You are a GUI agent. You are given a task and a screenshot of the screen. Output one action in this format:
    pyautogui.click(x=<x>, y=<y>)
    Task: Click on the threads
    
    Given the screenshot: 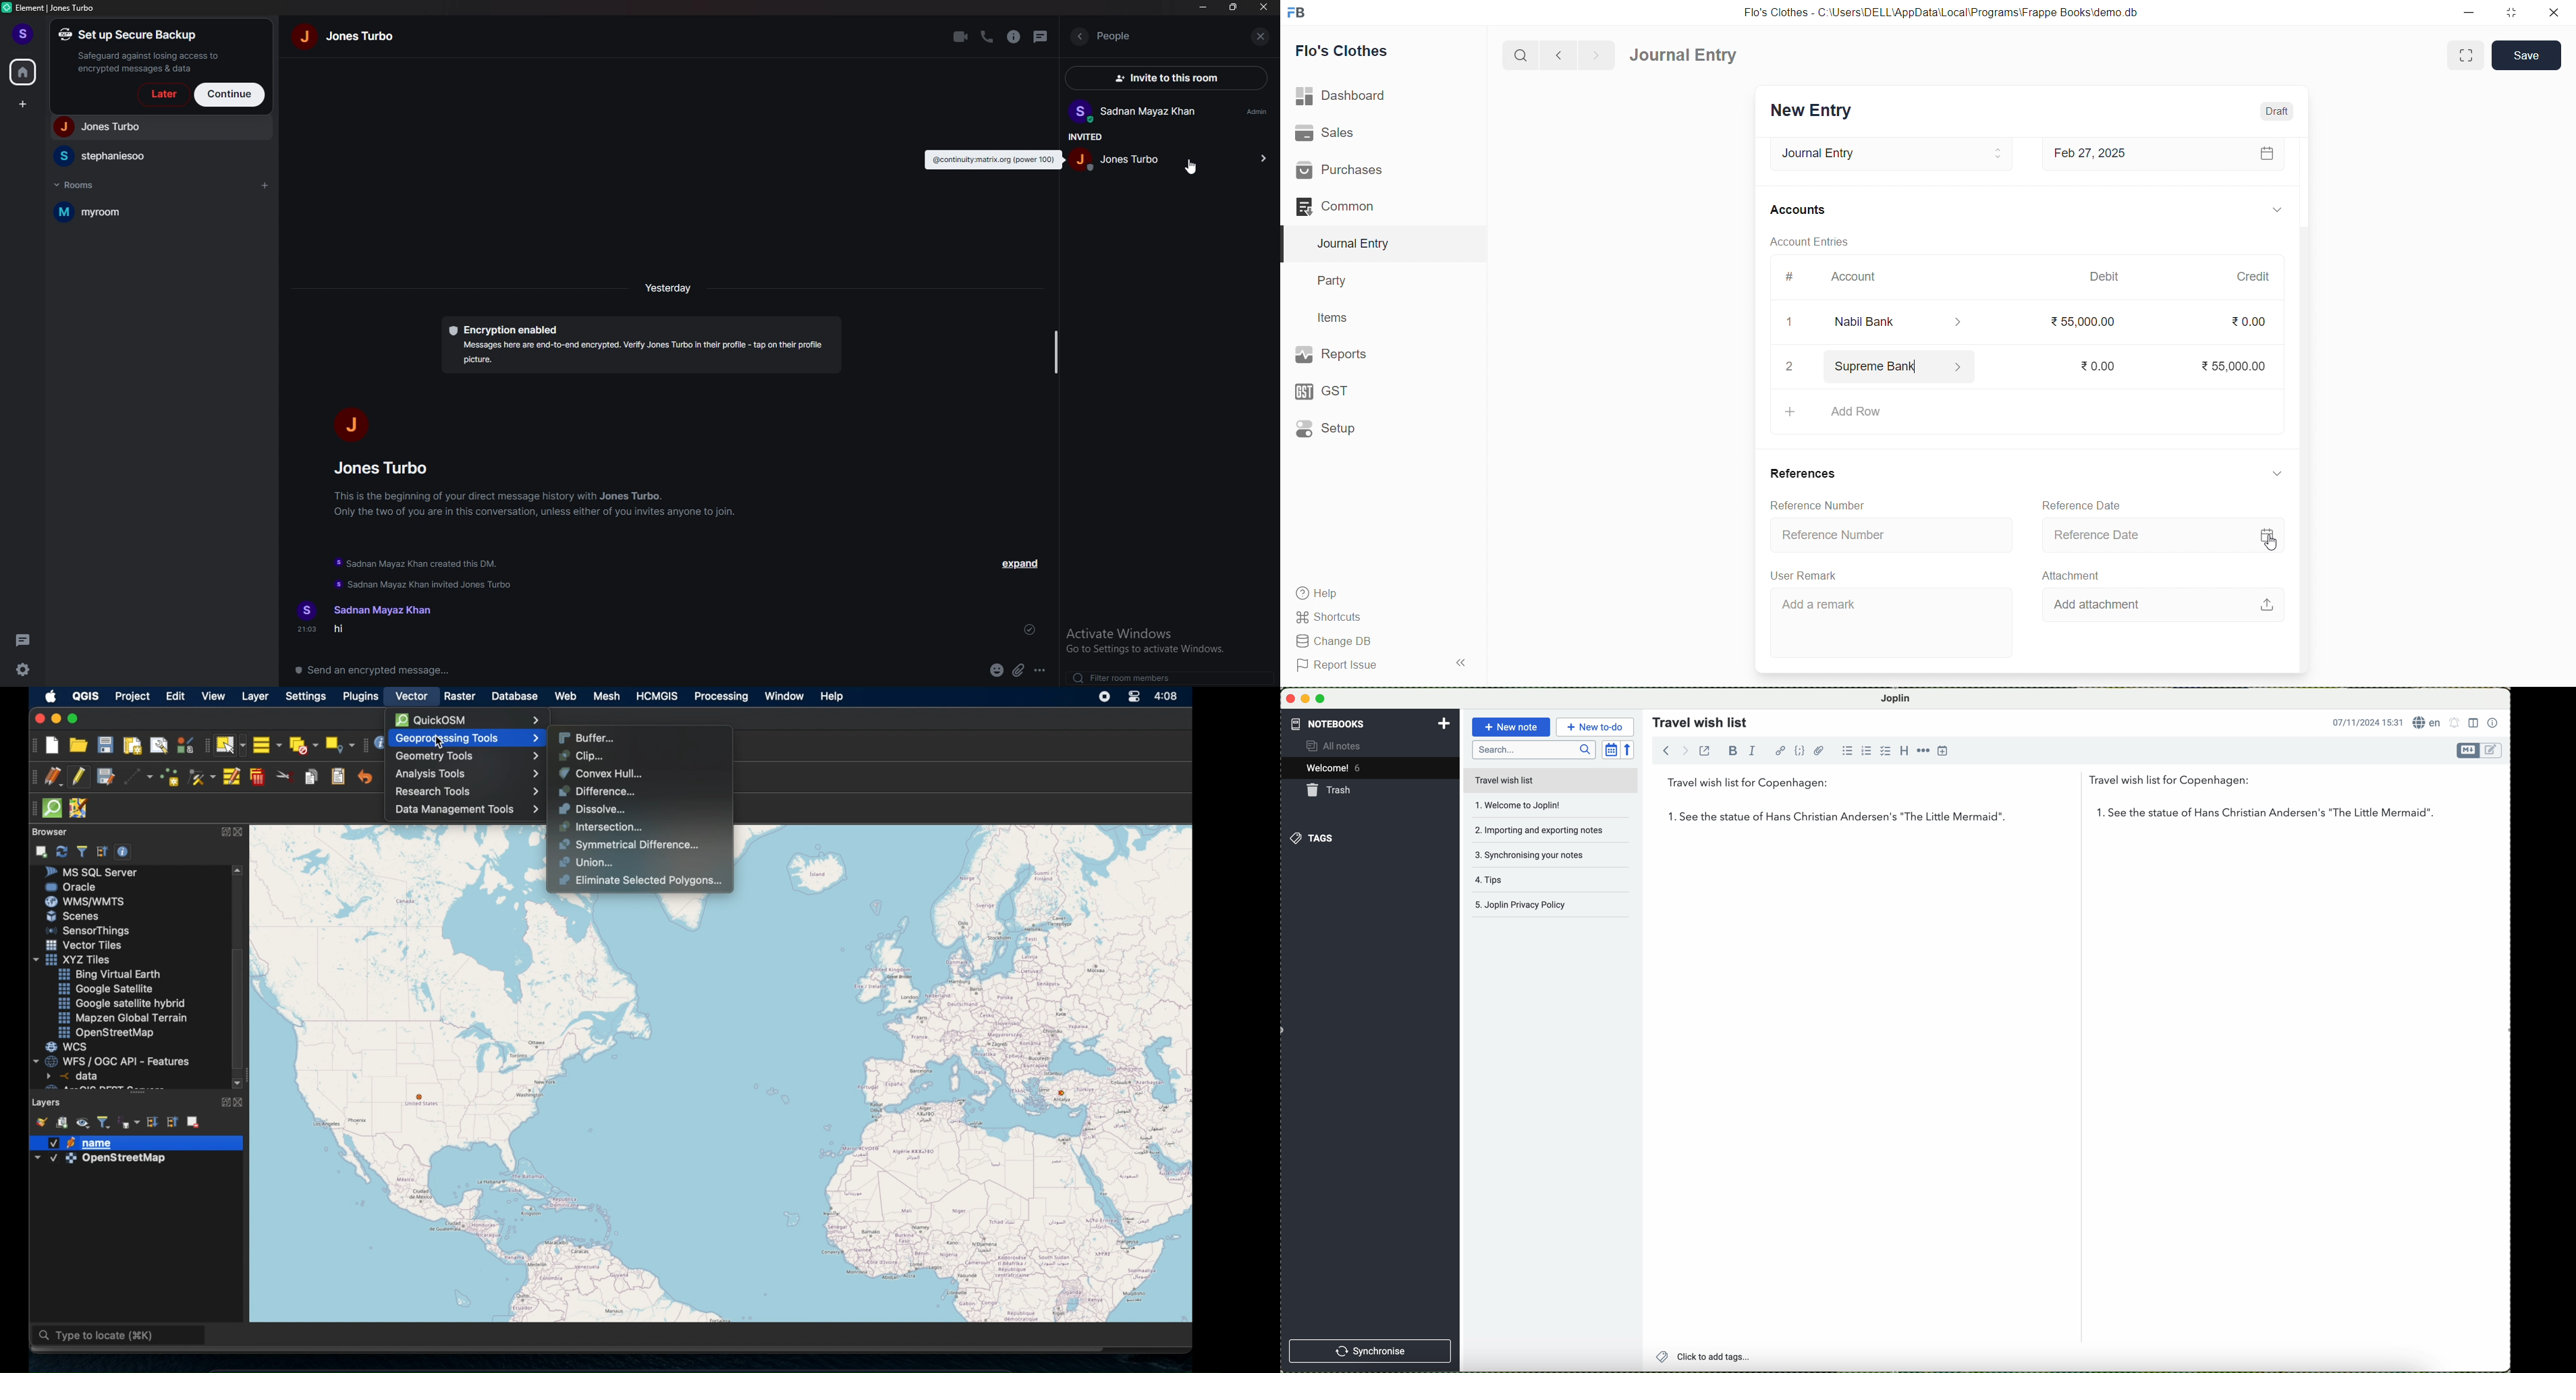 What is the action you would take?
    pyautogui.click(x=25, y=640)
    